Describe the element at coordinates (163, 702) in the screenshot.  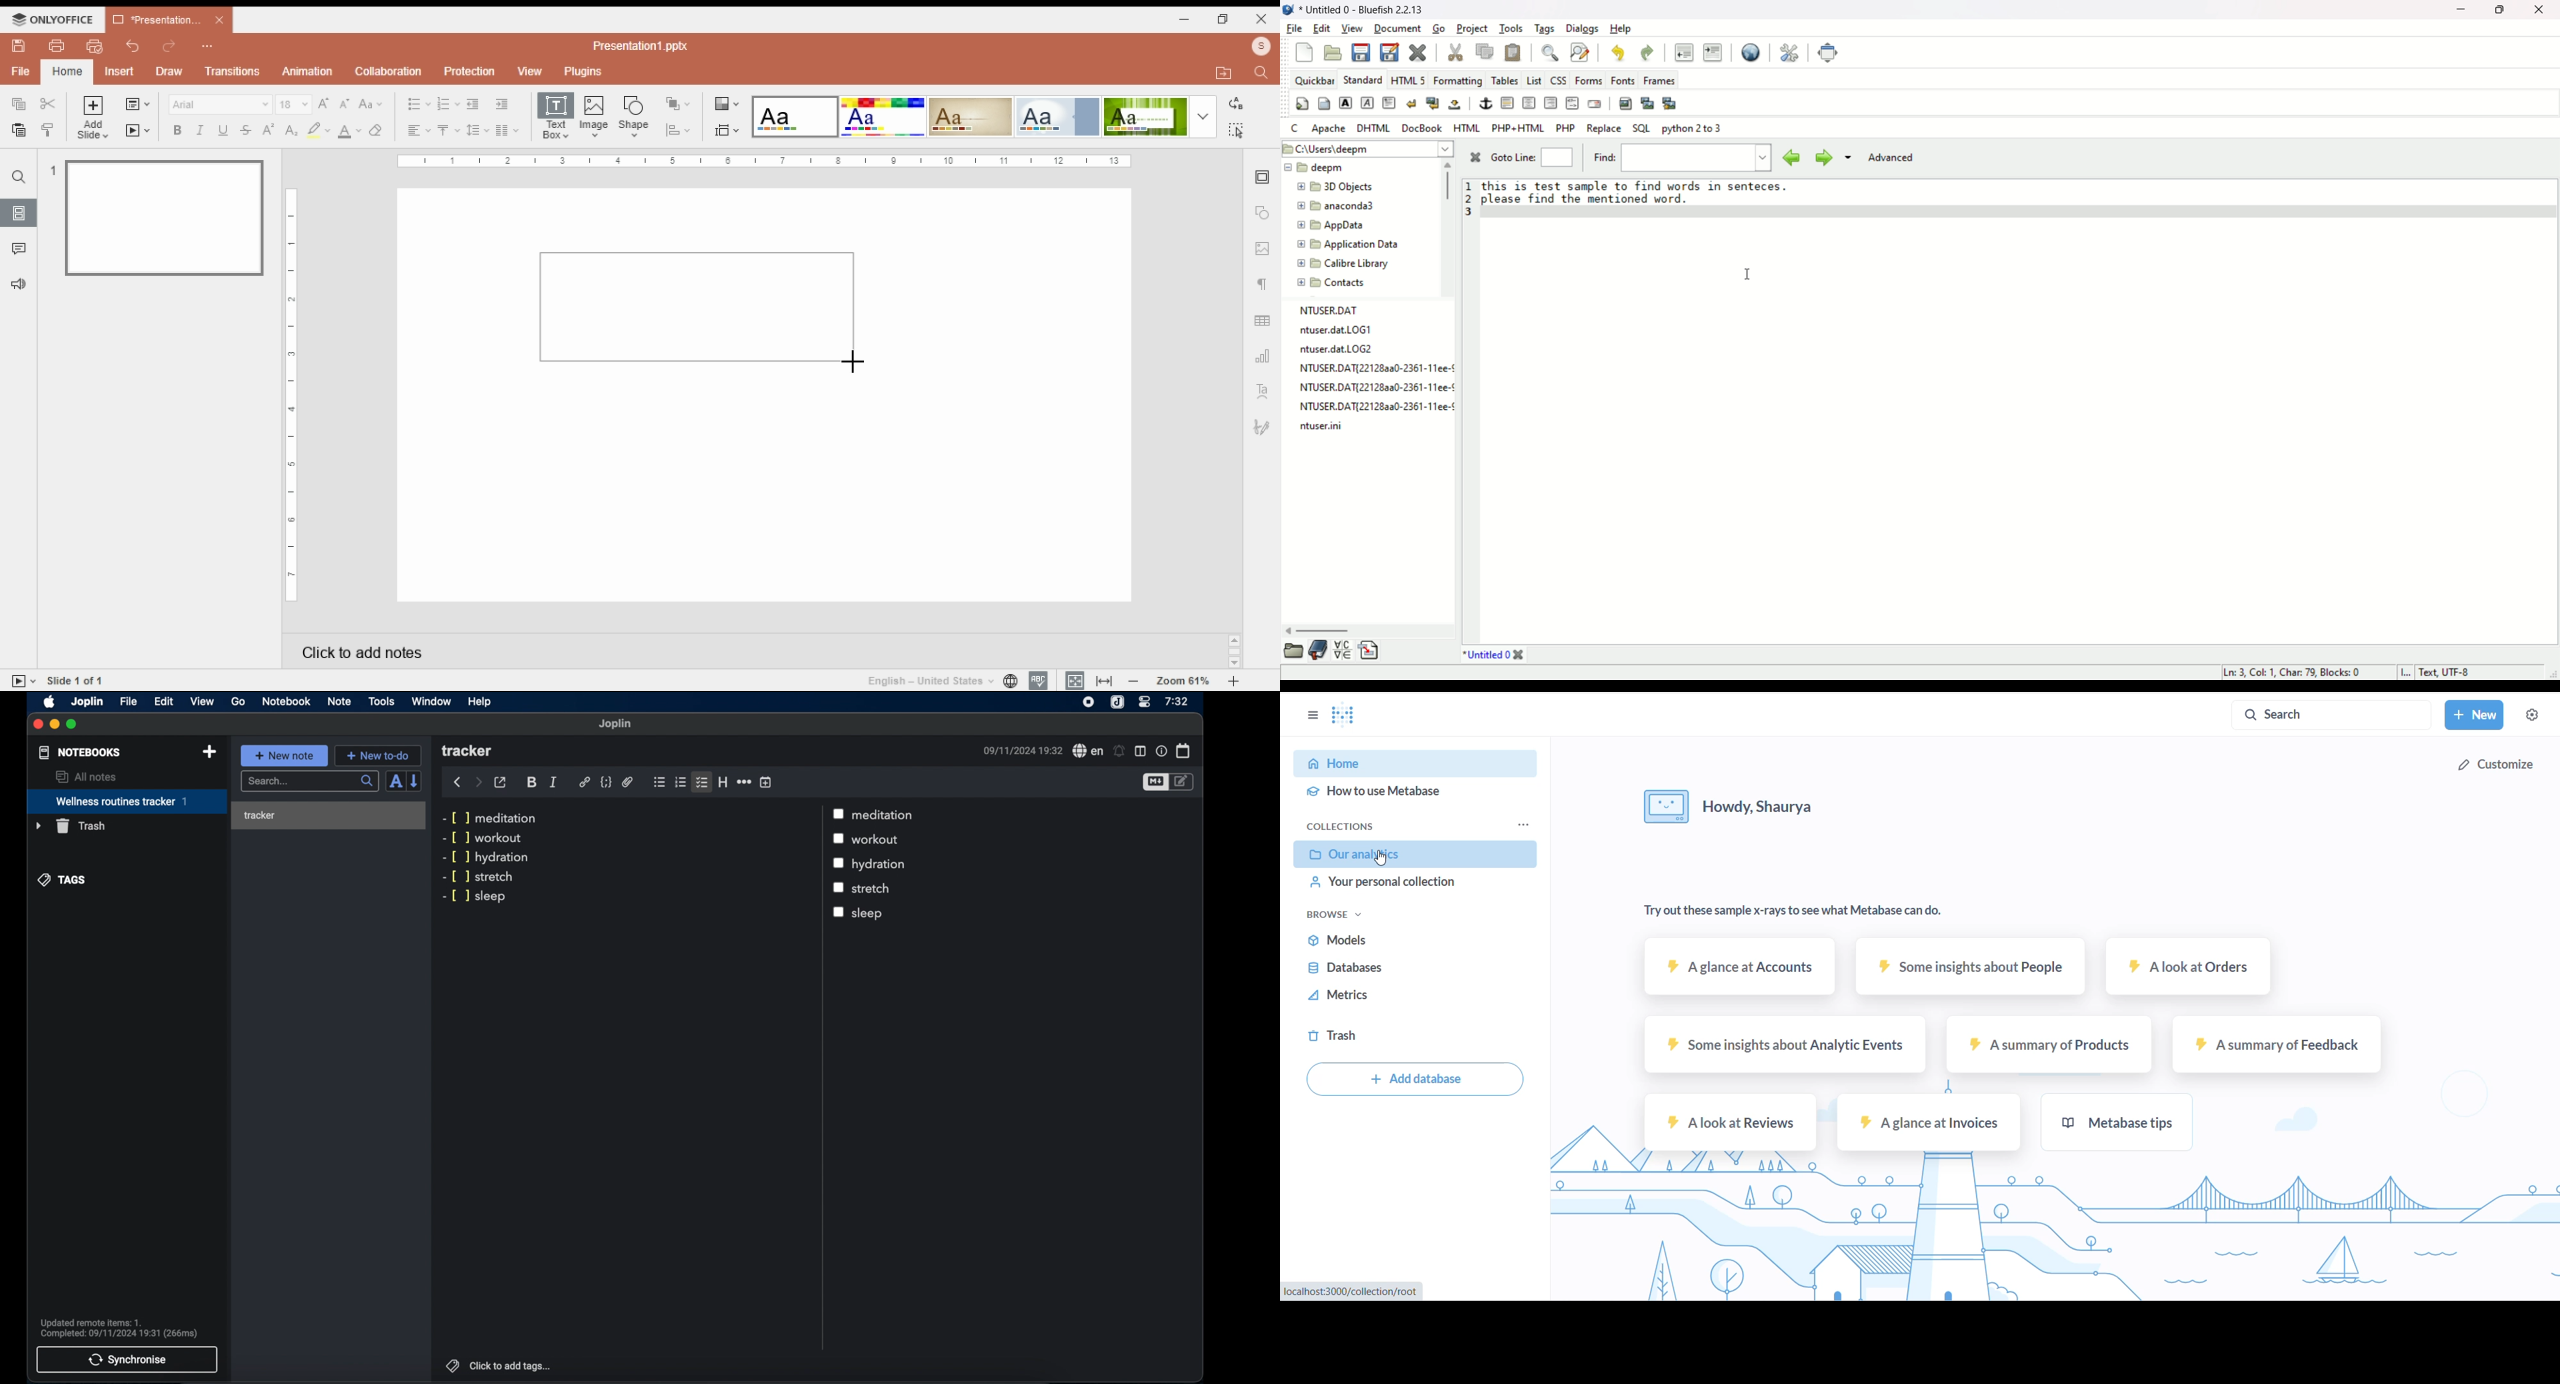
I see `edit` at that location.